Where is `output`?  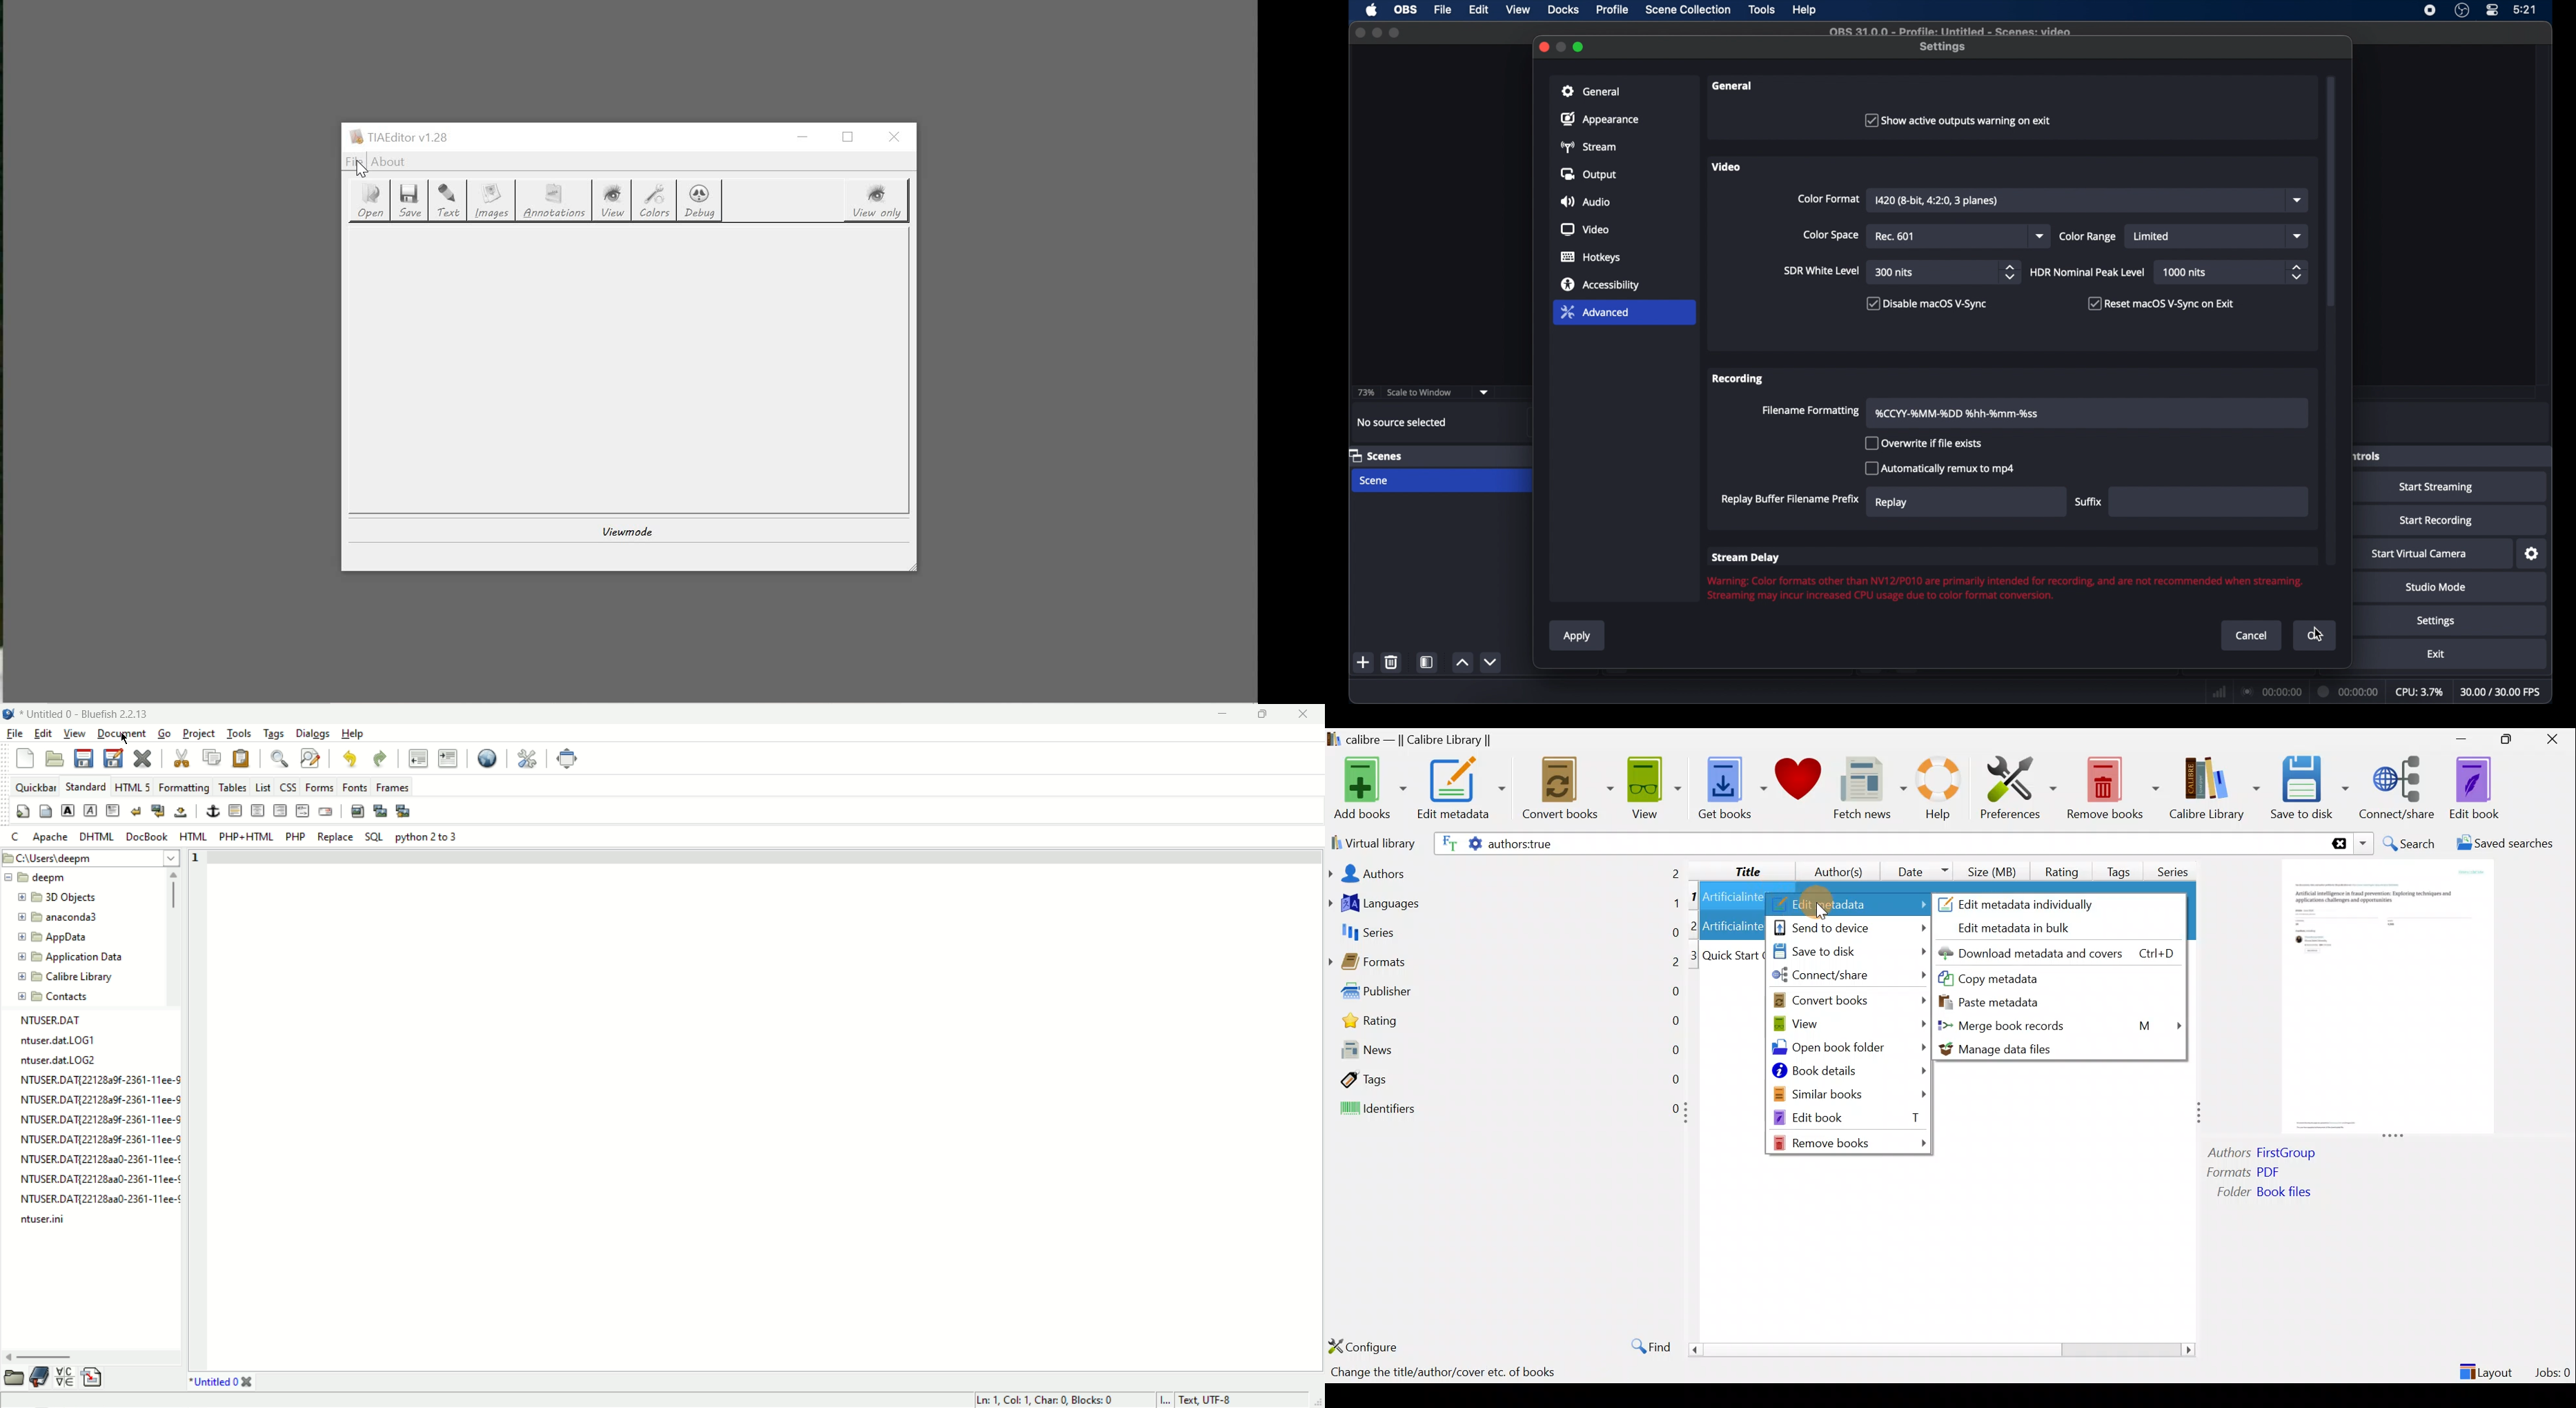
output is located at coordinates (1588, 175).